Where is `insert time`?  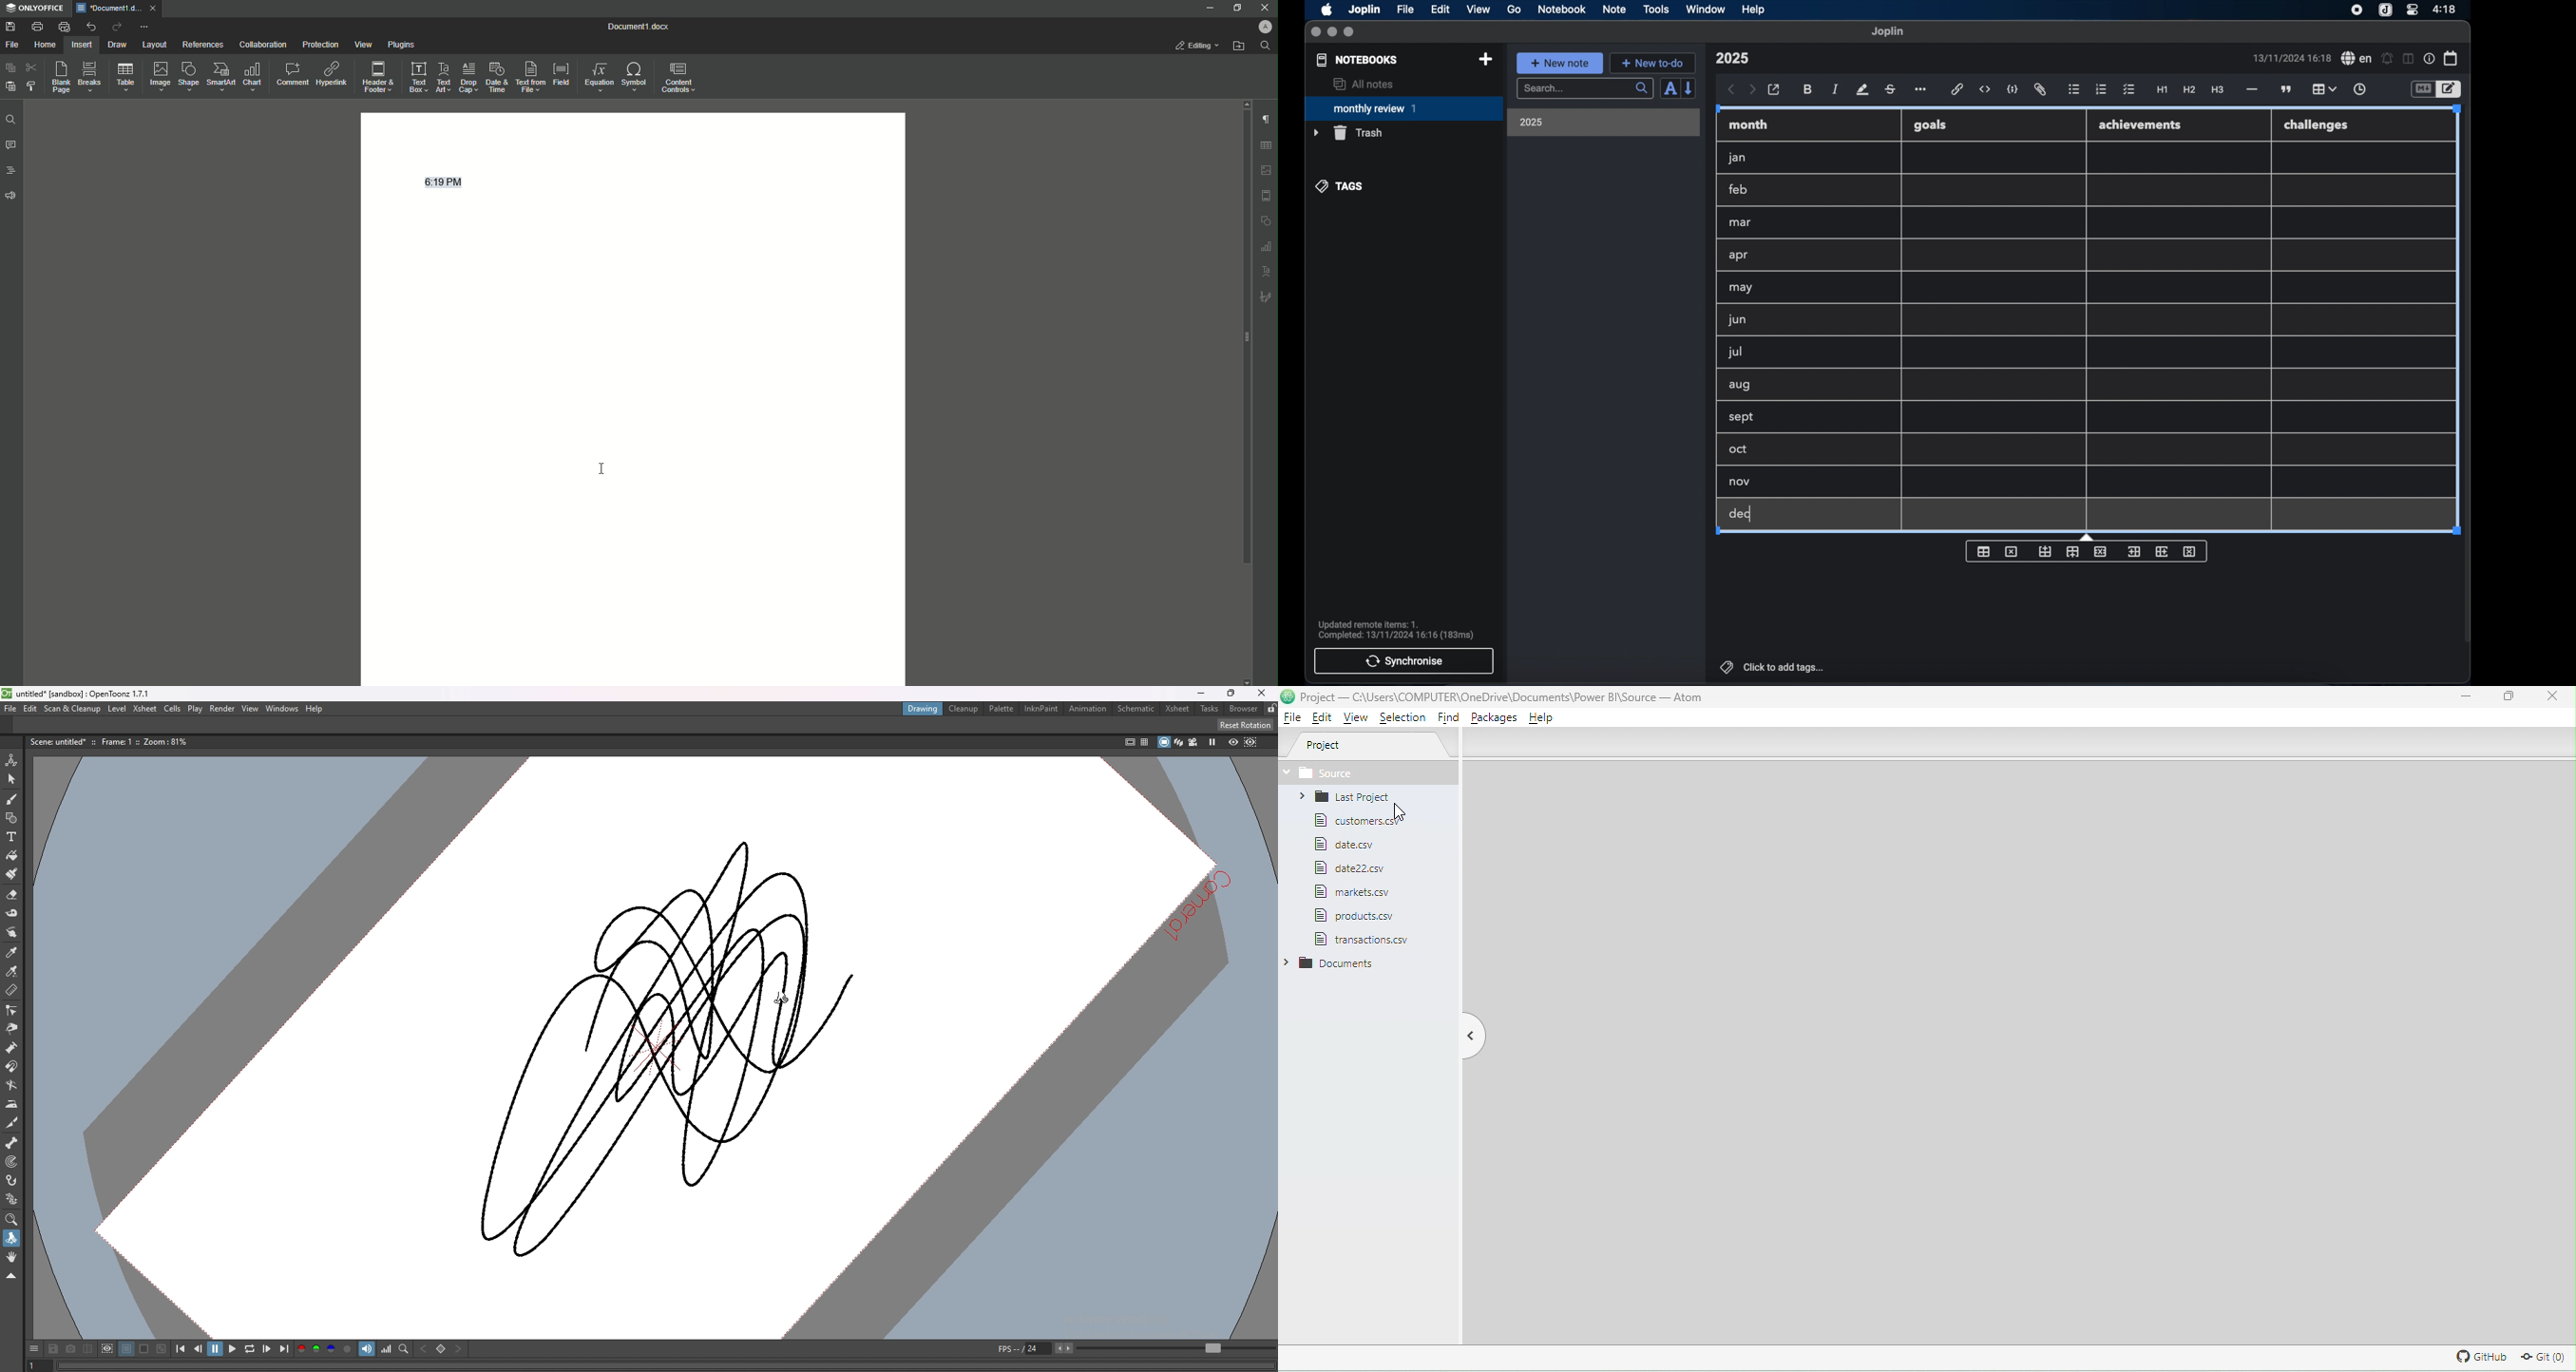
insert time is located at coordinates (2360, 90).